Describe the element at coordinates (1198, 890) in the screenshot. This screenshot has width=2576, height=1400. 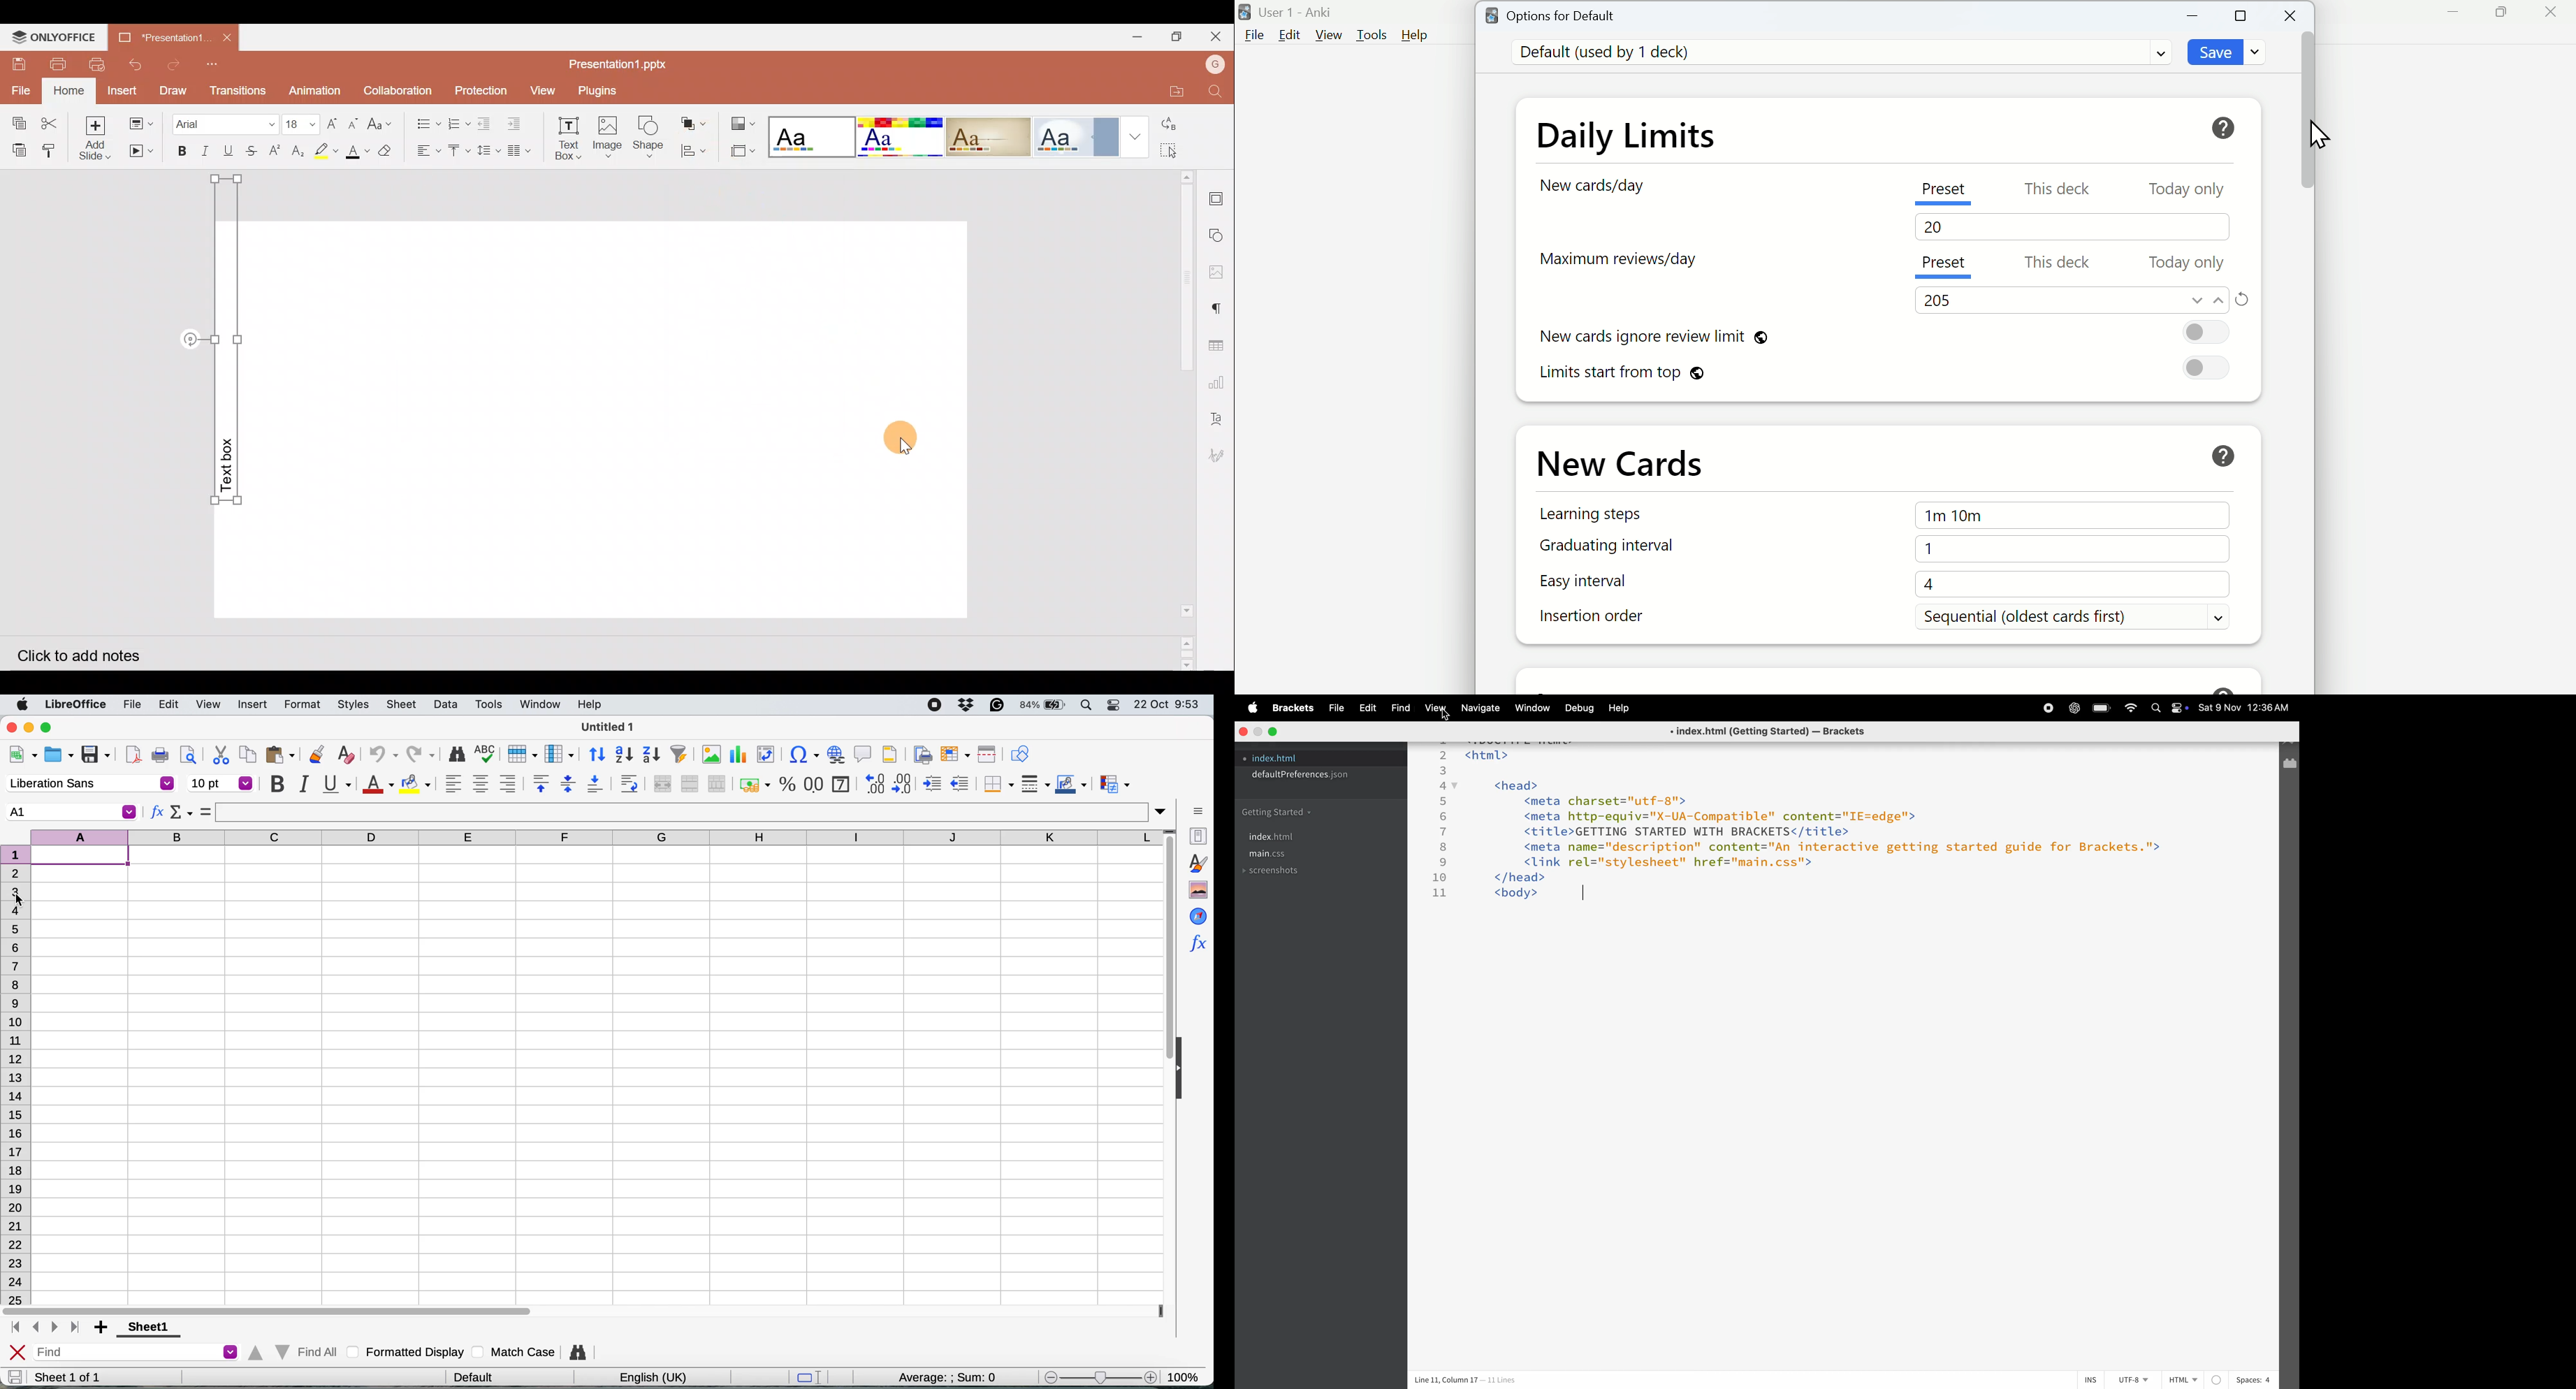
I see `gallery` at that location.